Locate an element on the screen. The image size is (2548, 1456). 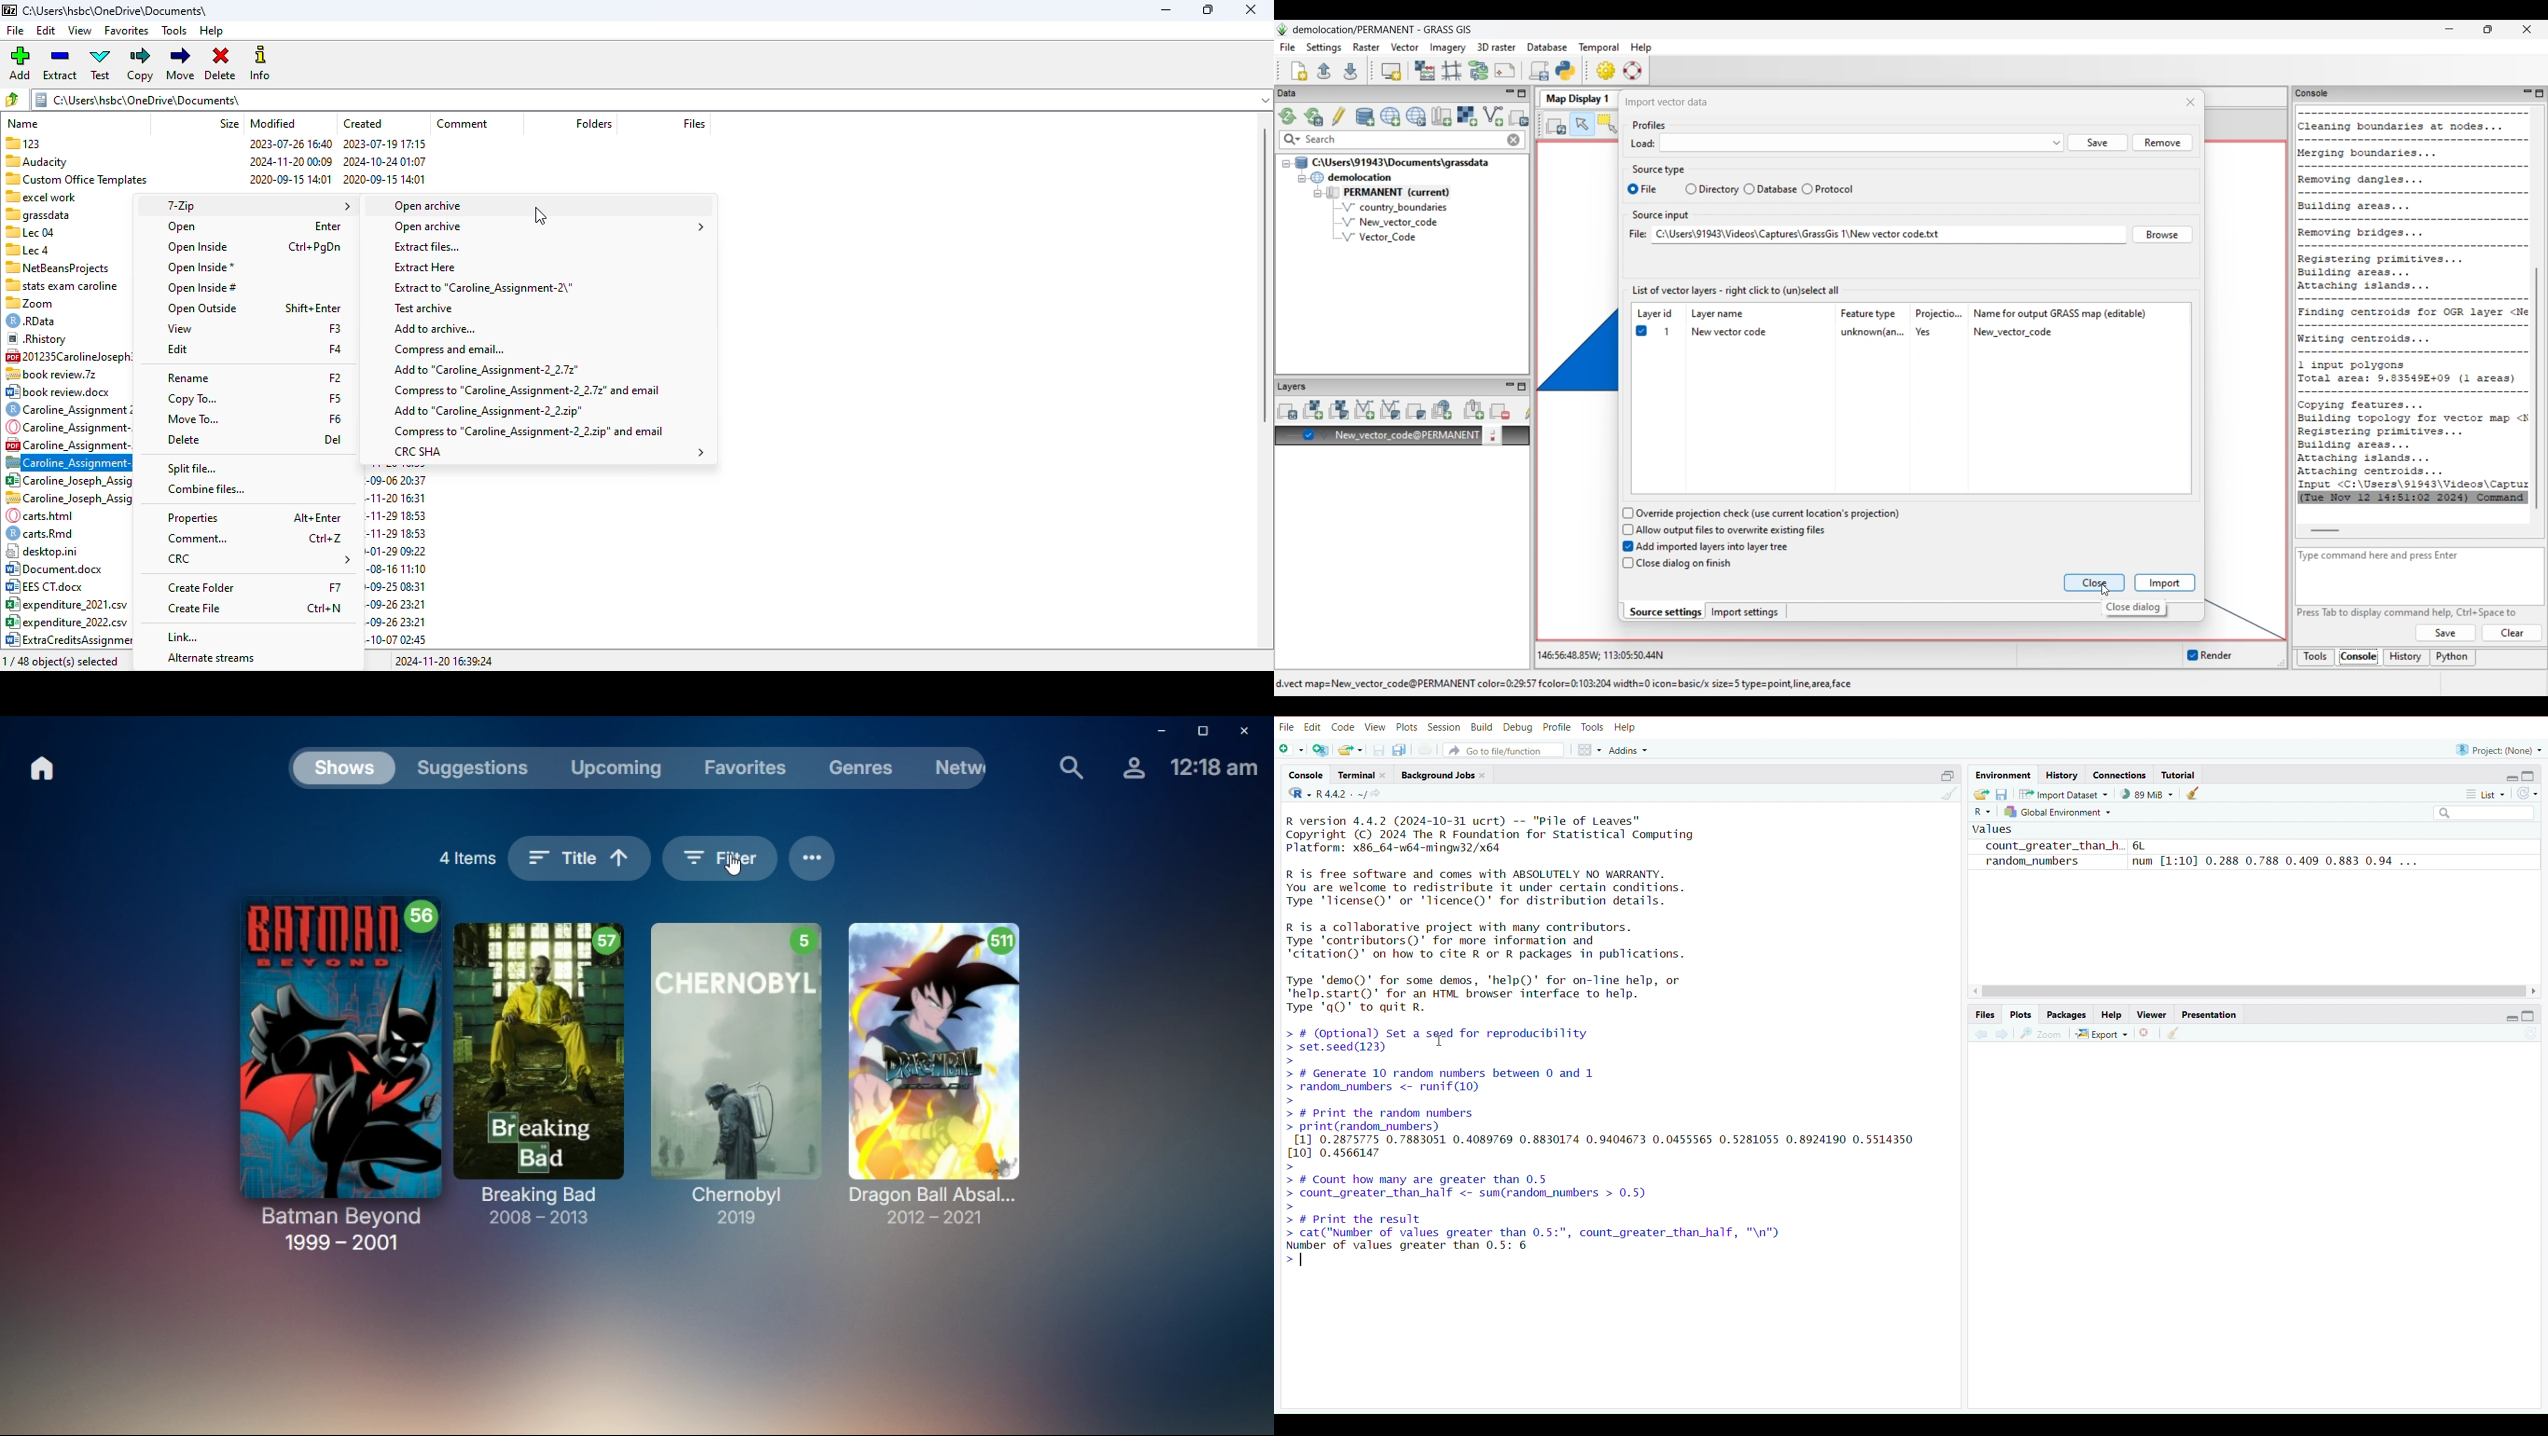
Help is located at coordinates (2111, 1014).